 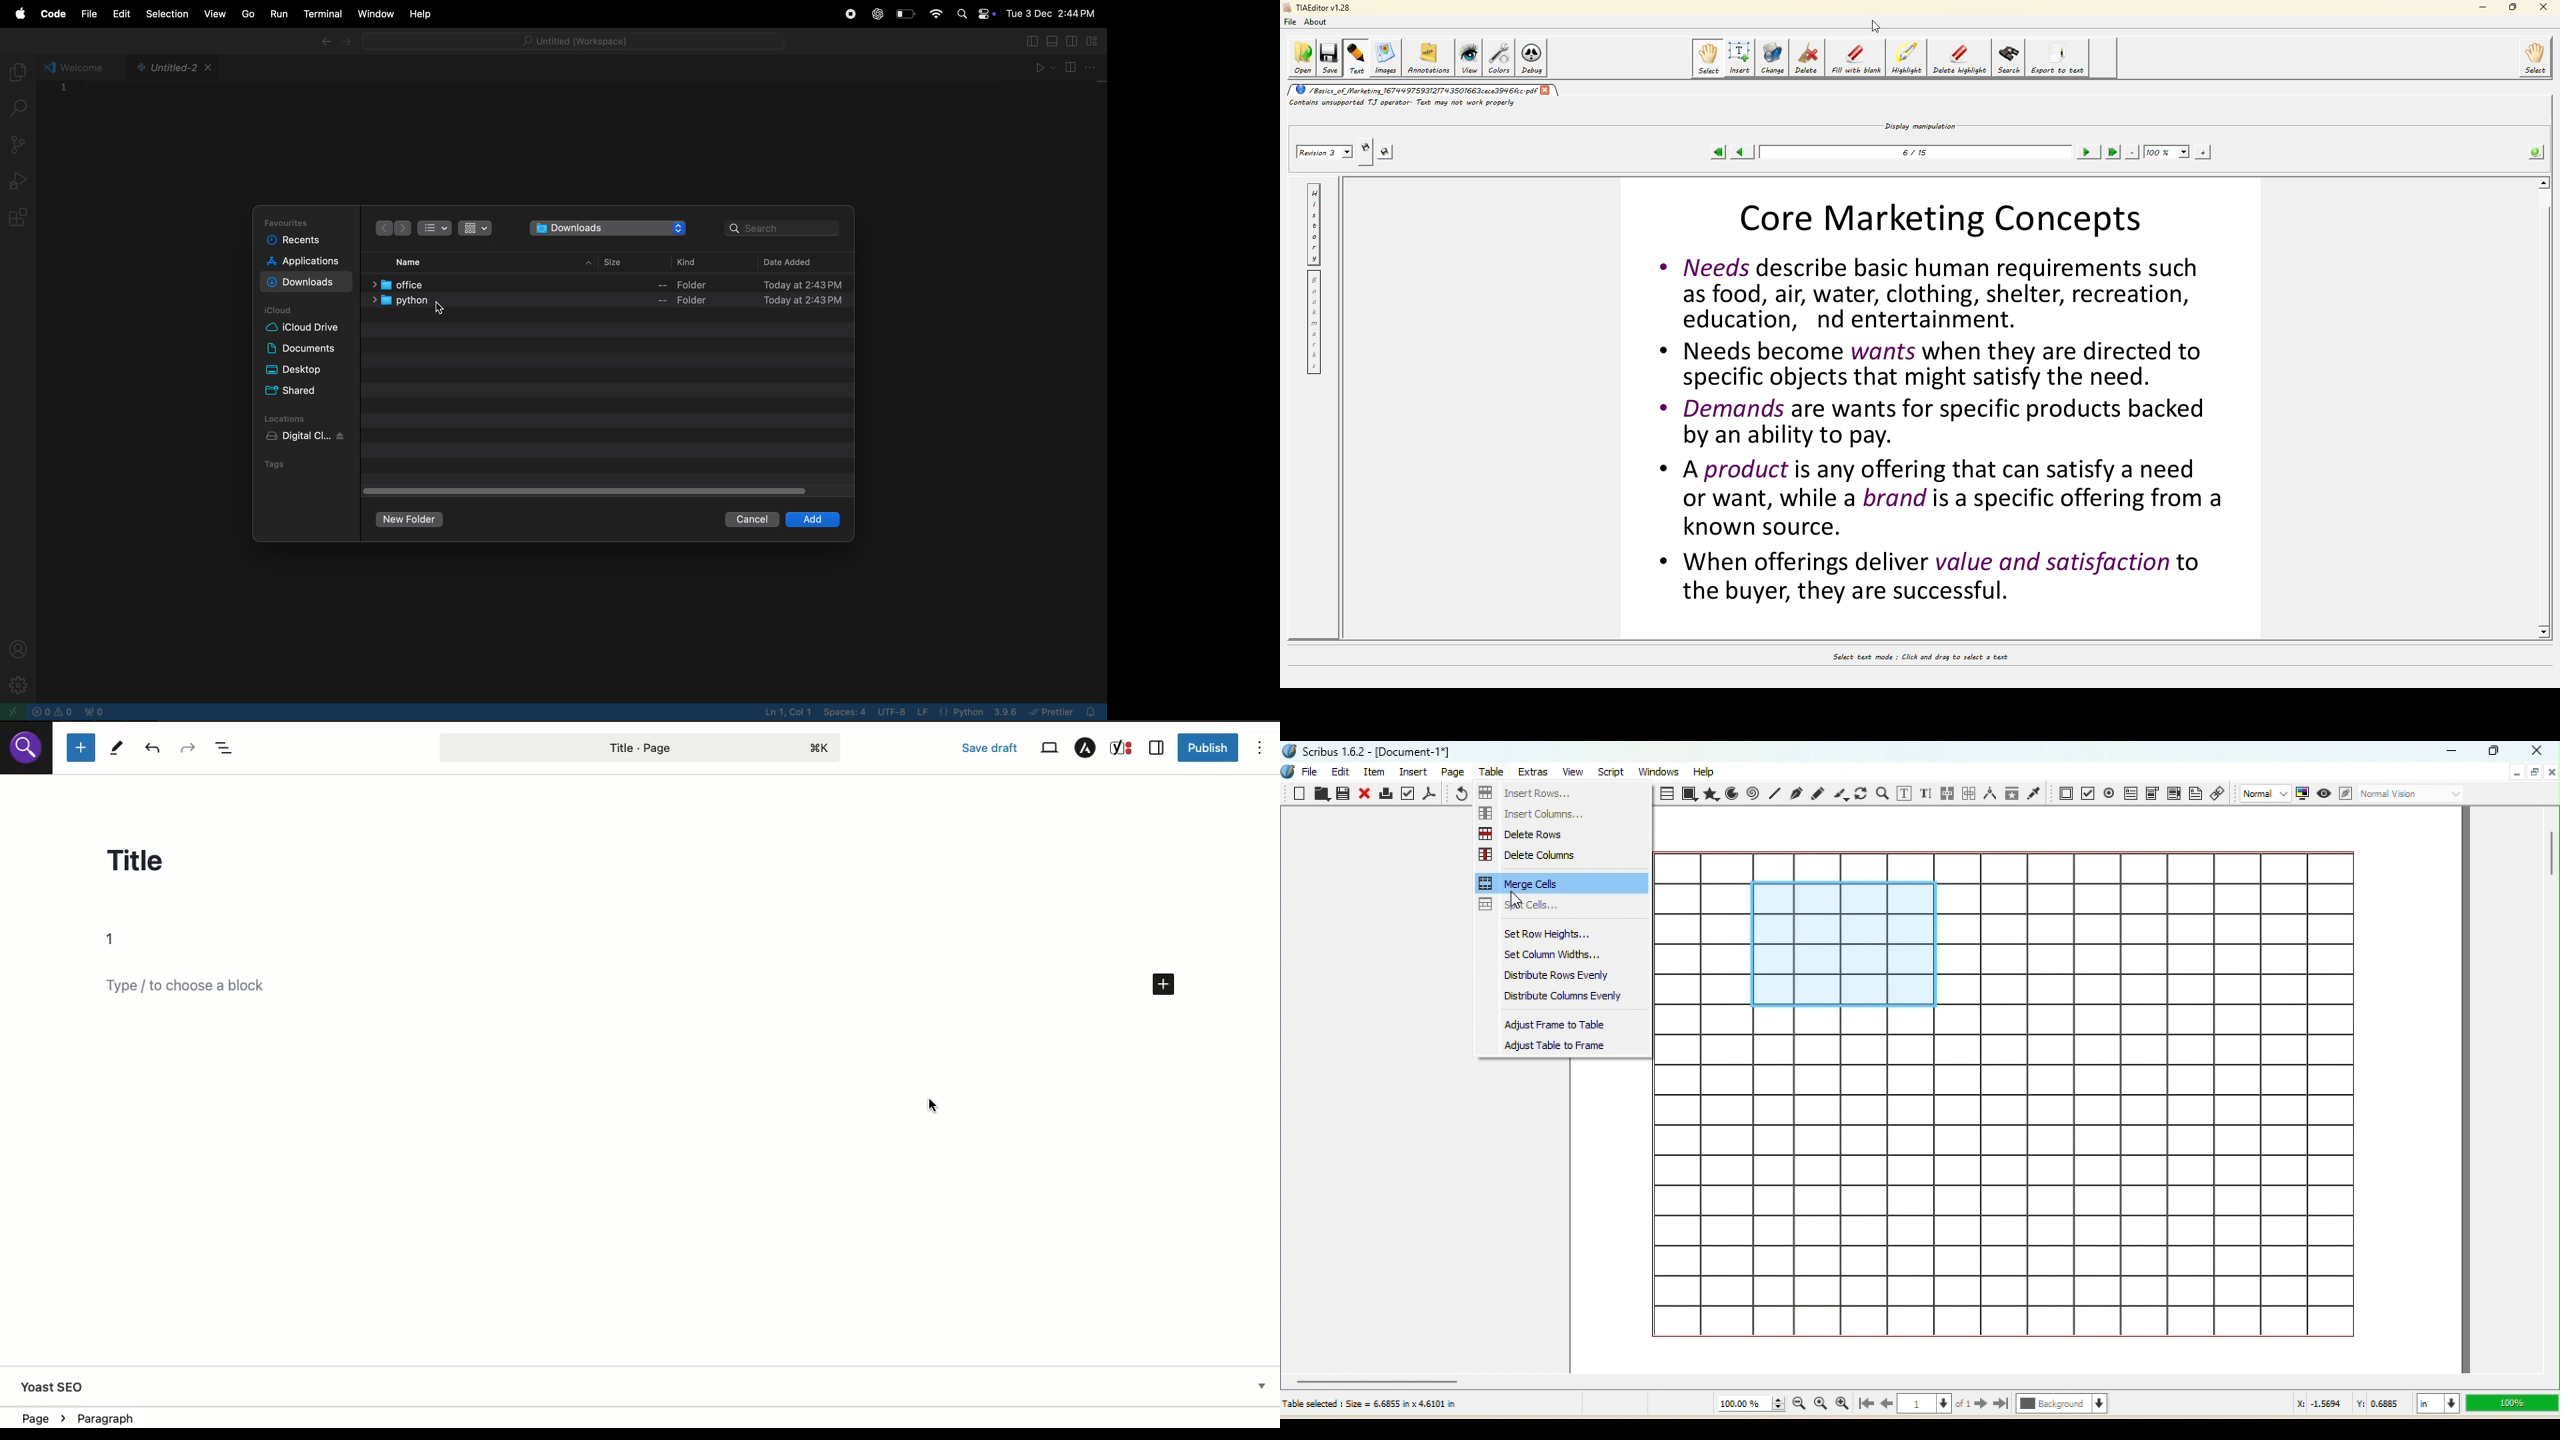 I want to click on name, so click(x=410, y=261).